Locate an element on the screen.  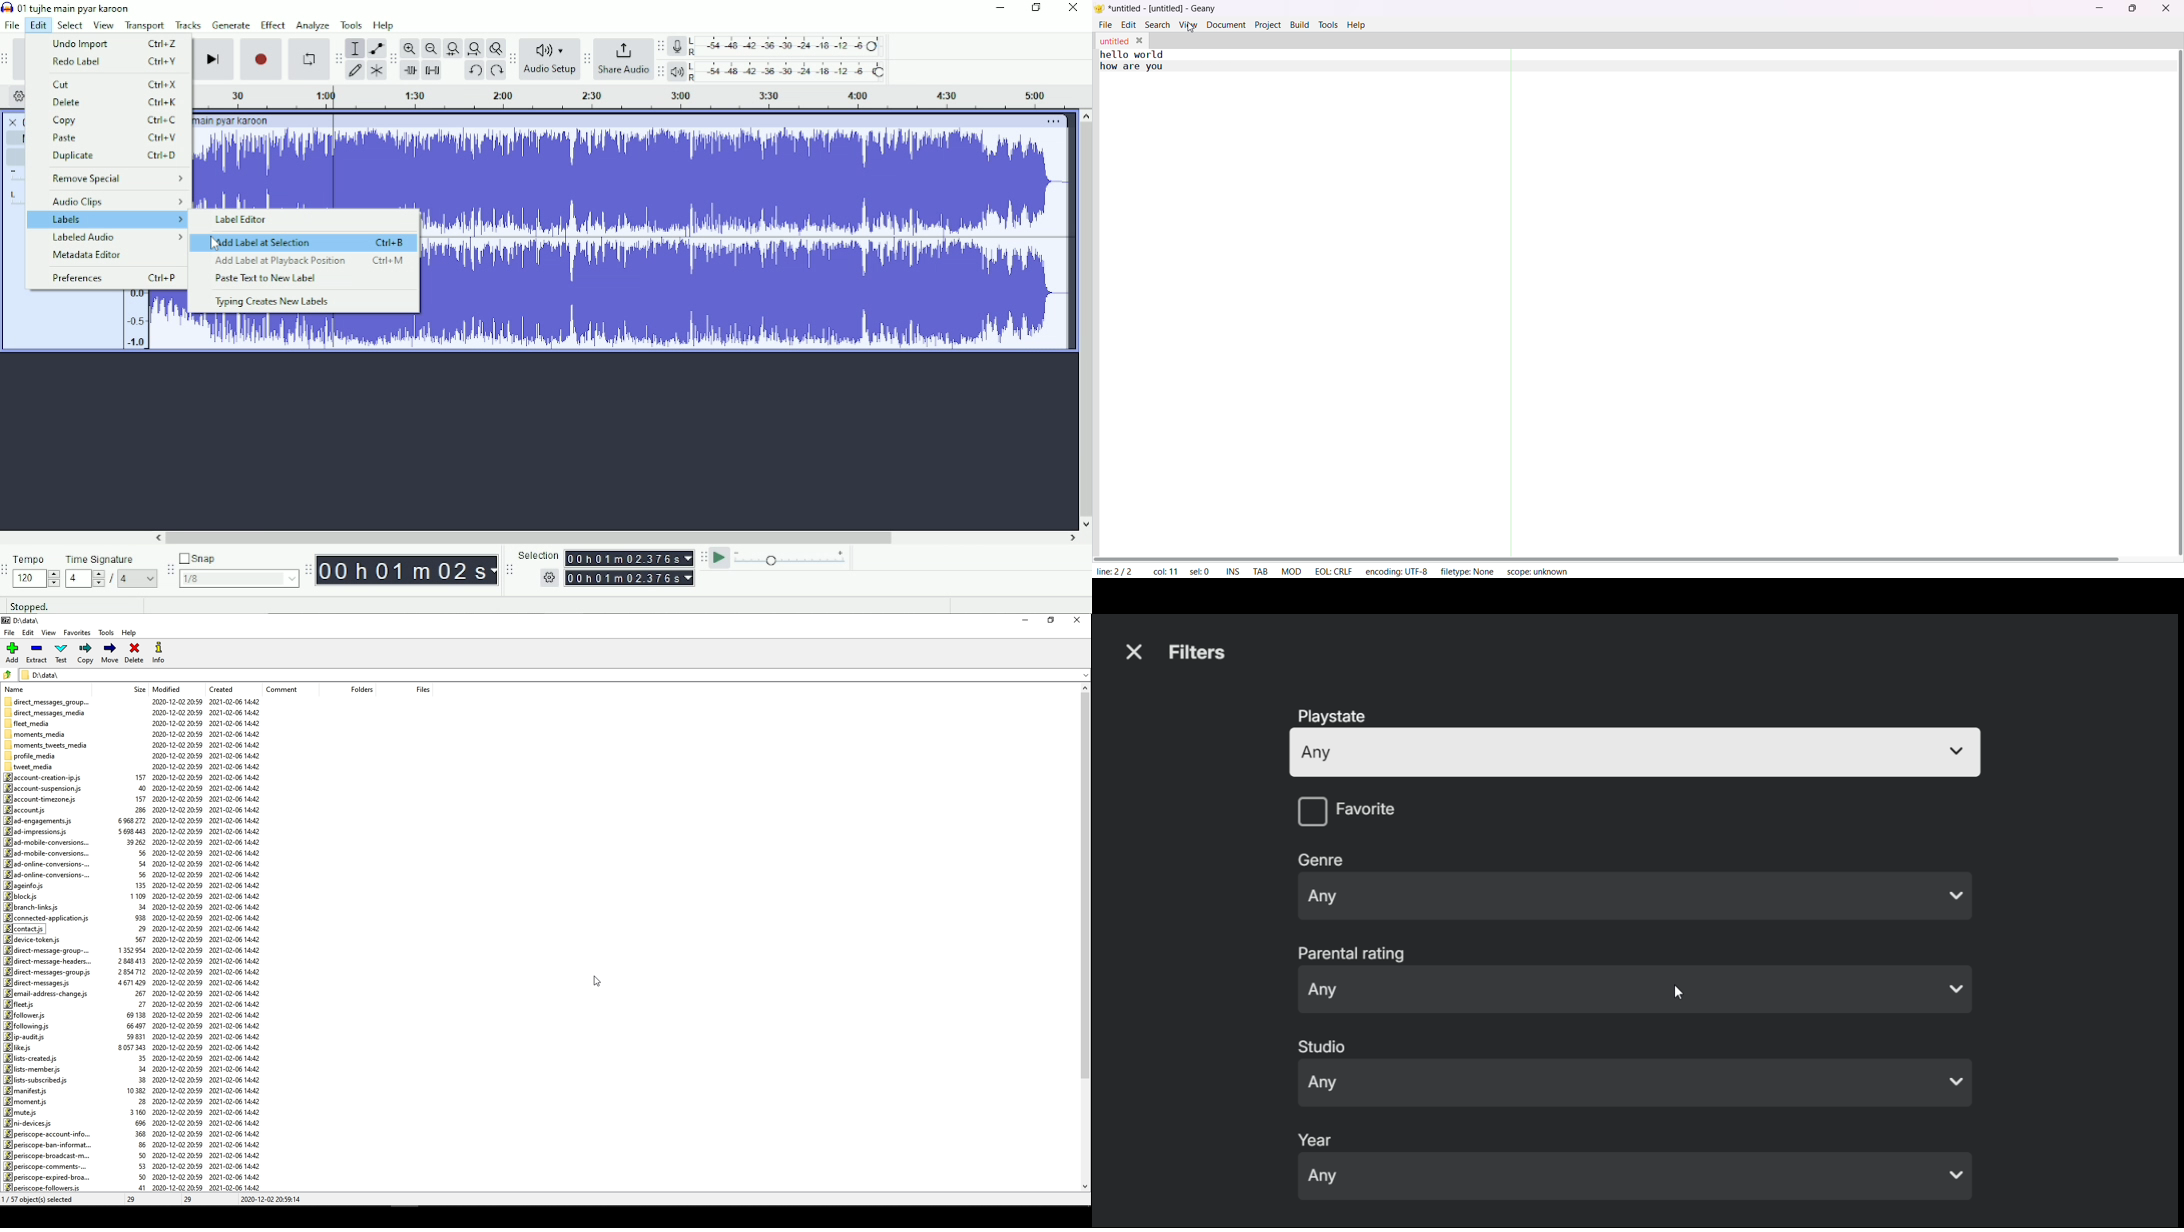
Edit is located at coordinates (38, 26).